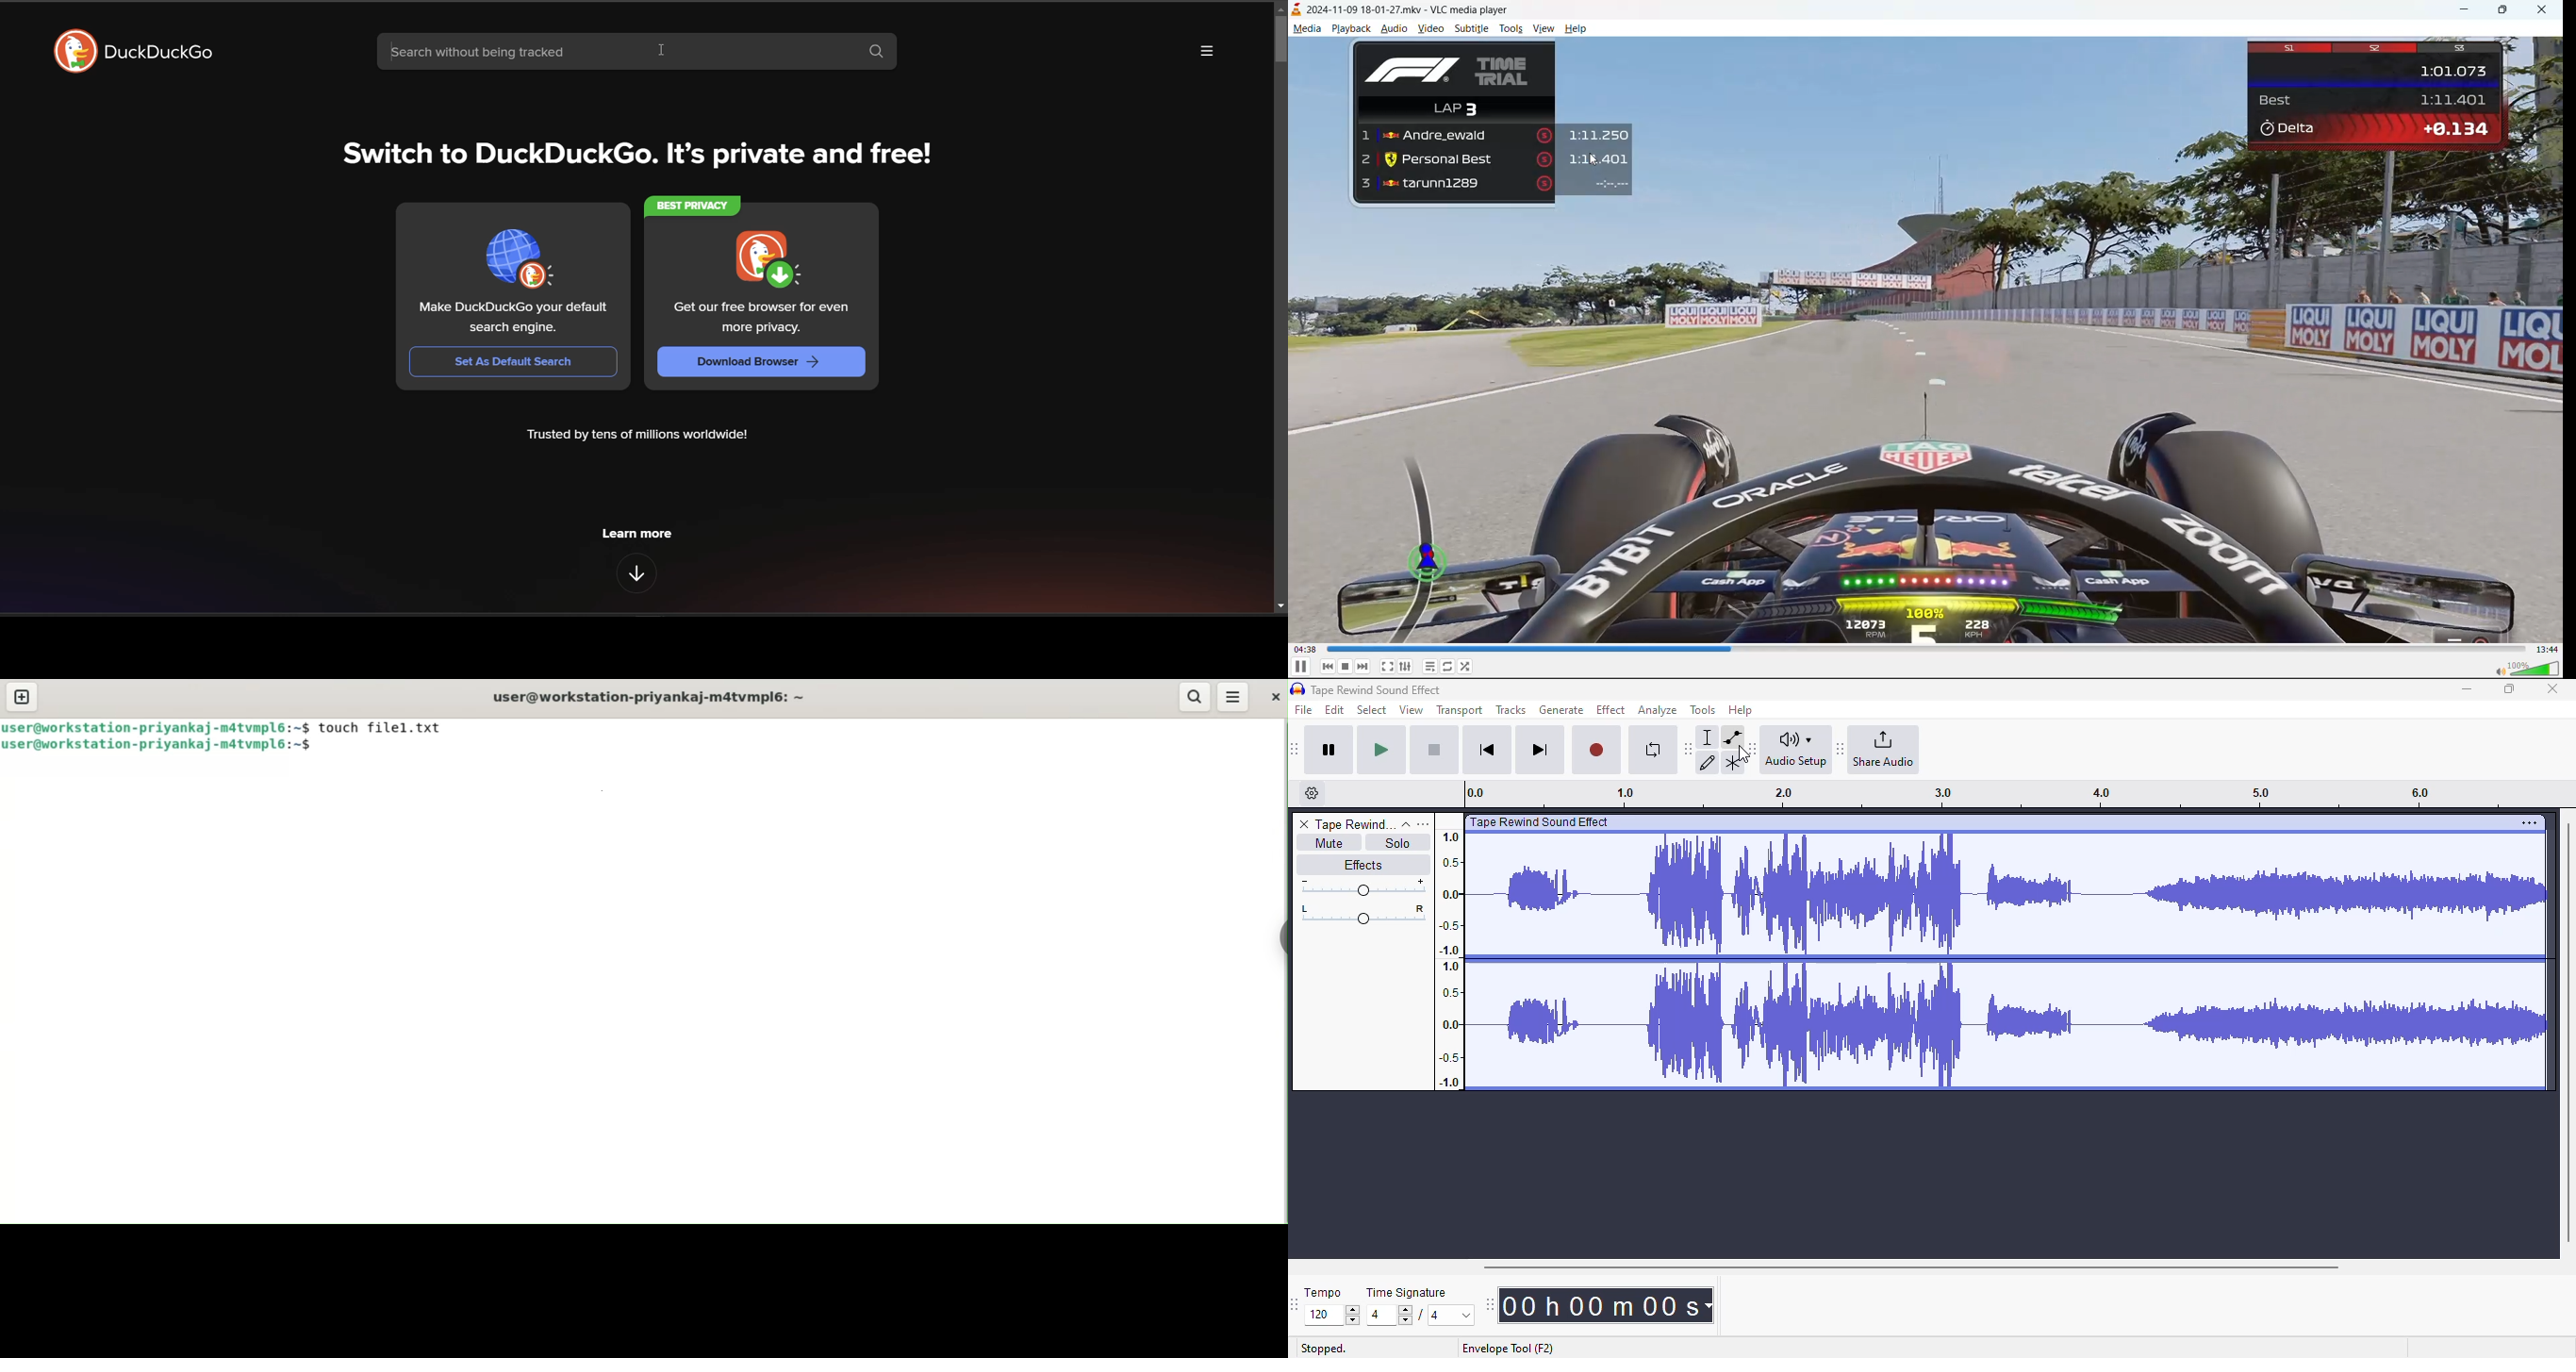  I want to click on timeline options, so click(1313, 793).